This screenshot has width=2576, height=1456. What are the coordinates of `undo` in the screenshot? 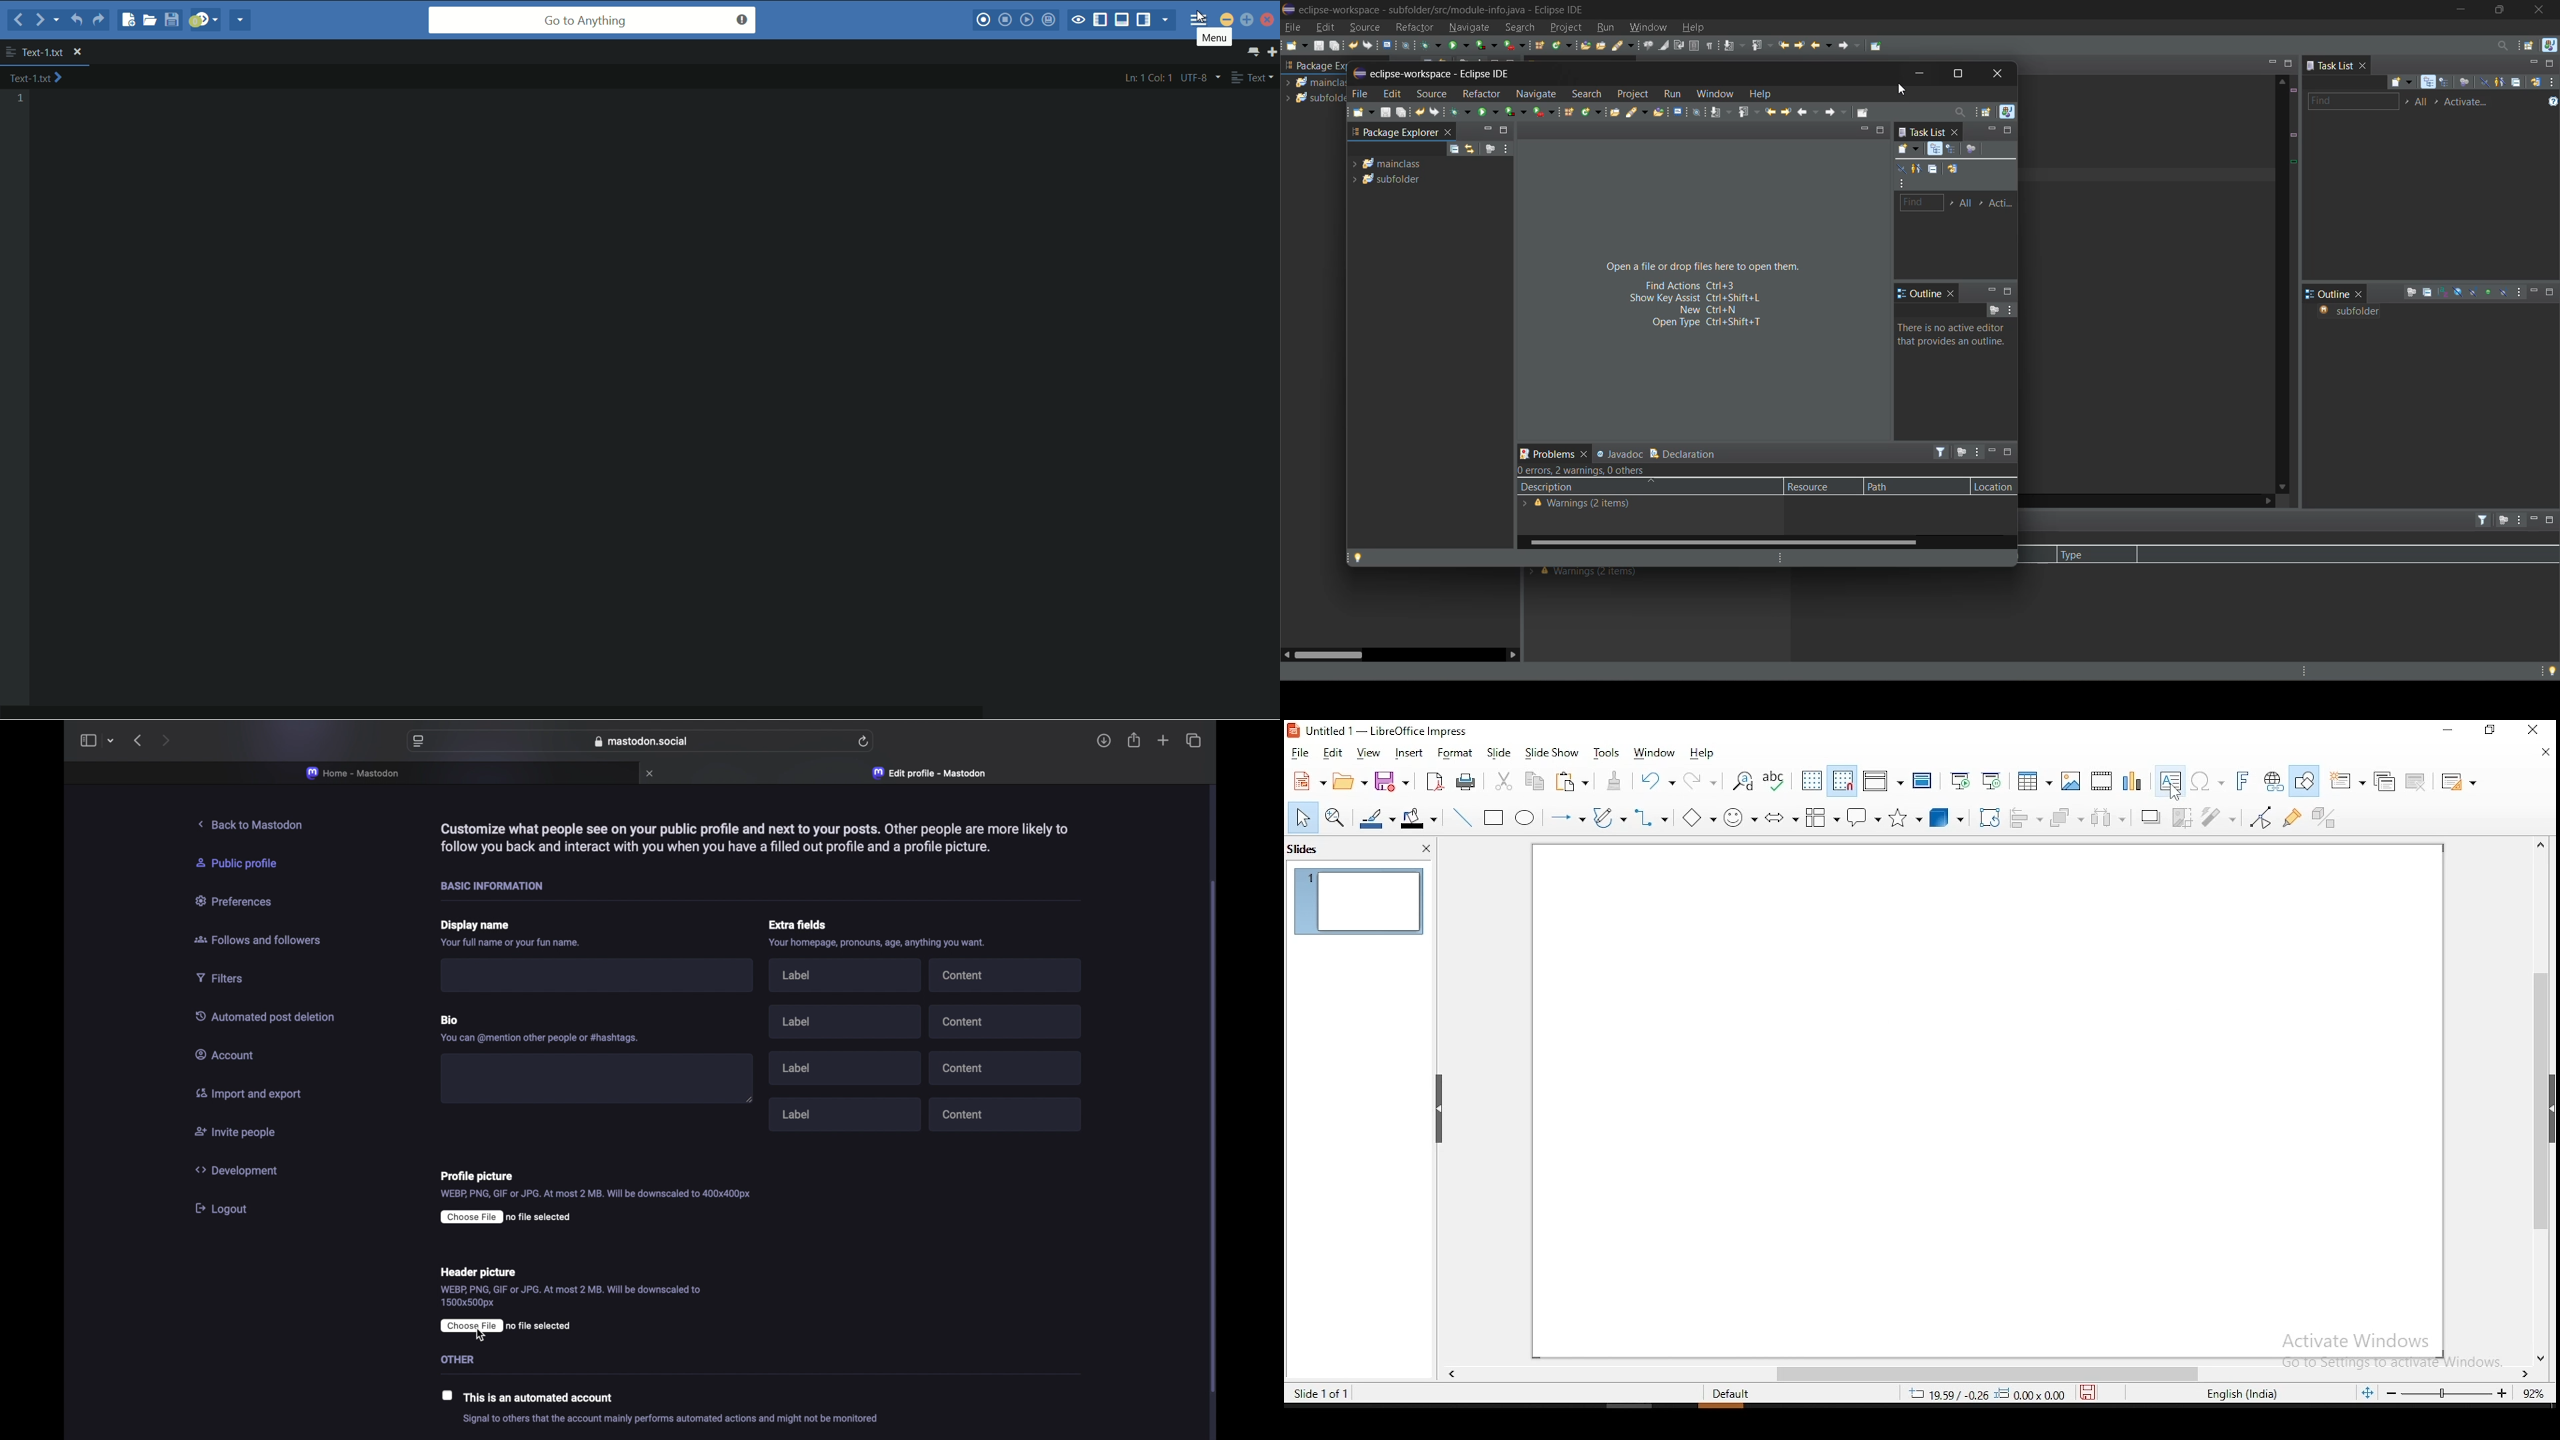 It's located at (1660, 783).